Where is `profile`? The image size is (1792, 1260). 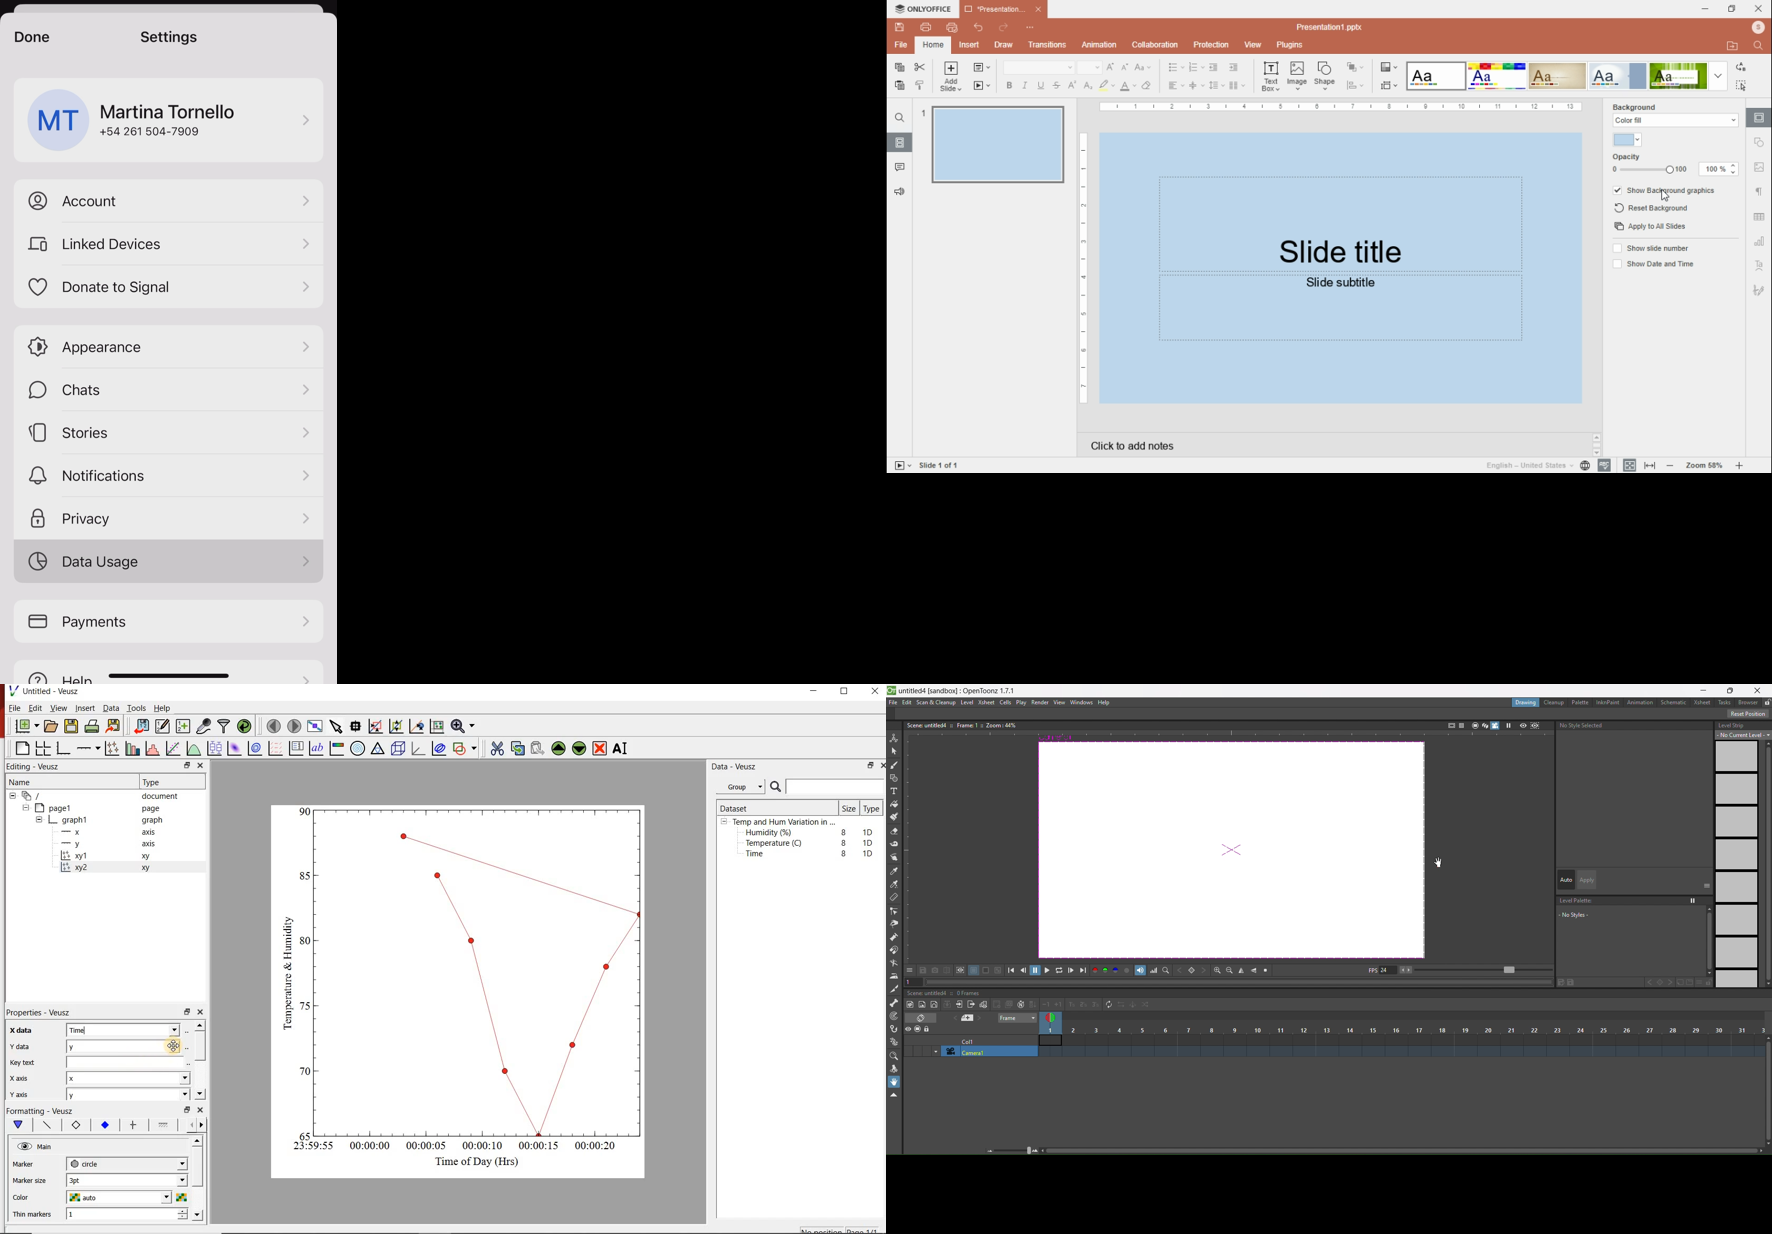 profile is located at coordinates (1757, 28).